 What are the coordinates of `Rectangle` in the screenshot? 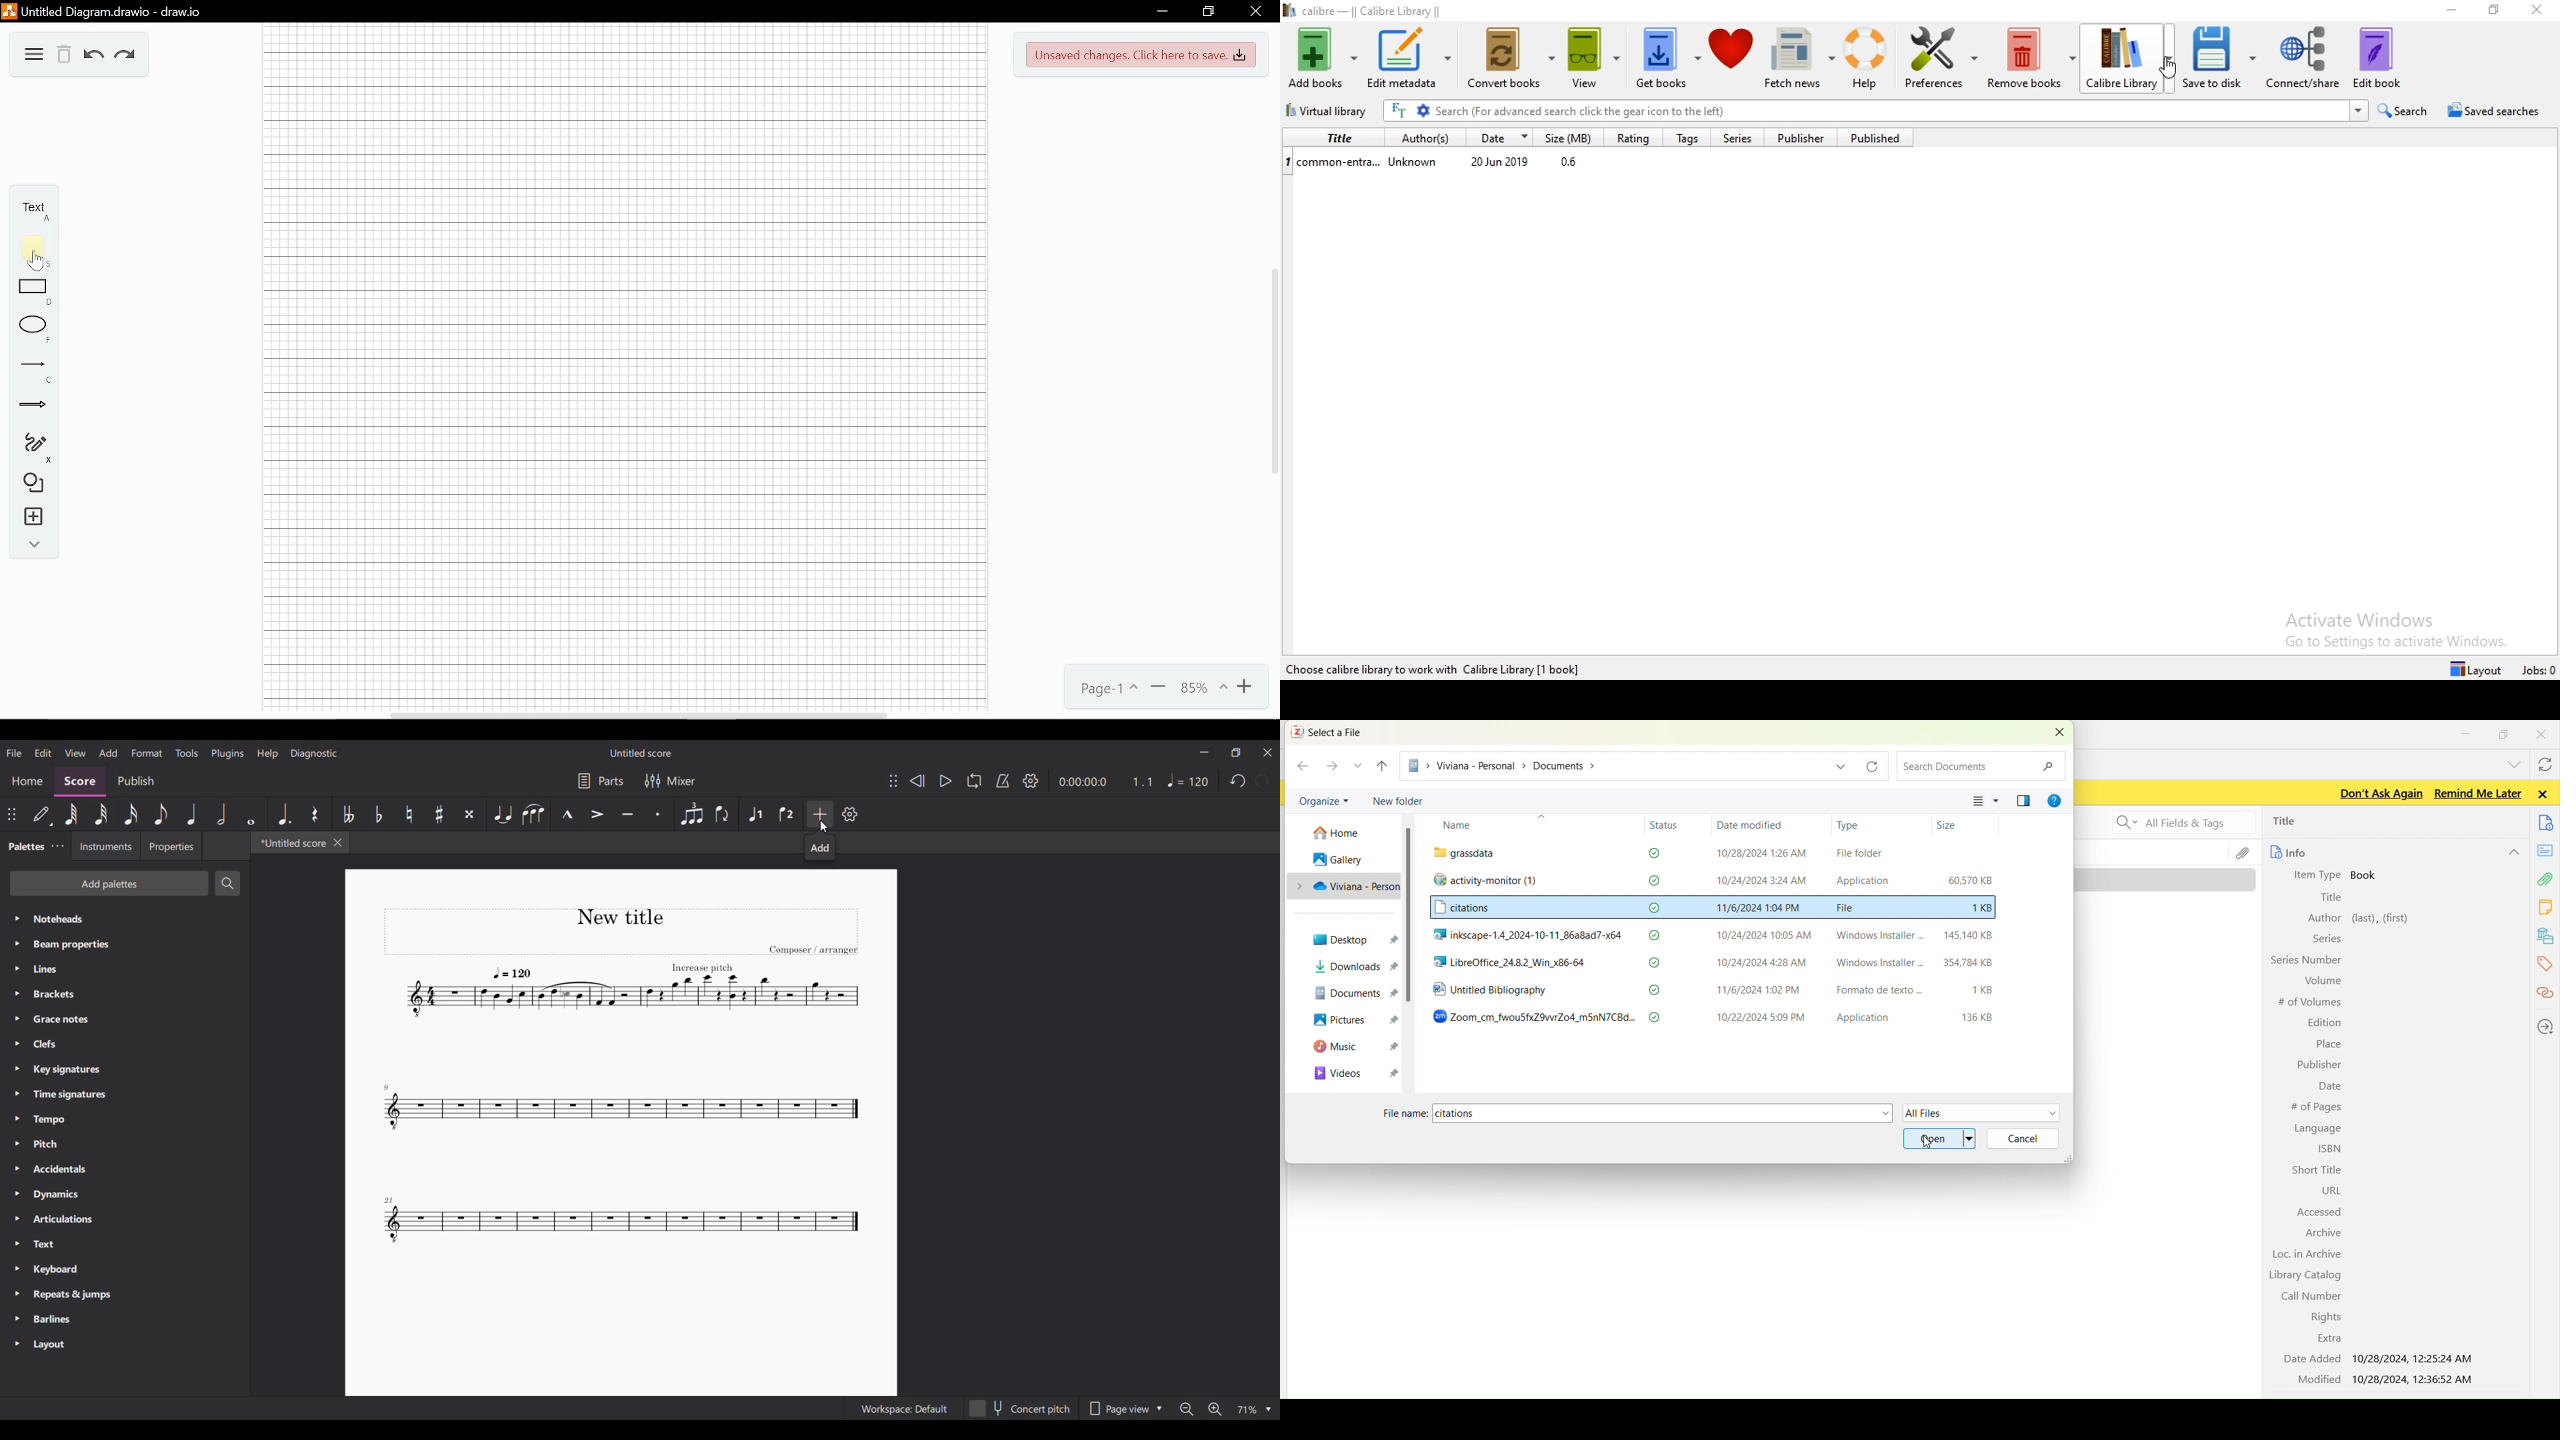 It's located at (34, 286).